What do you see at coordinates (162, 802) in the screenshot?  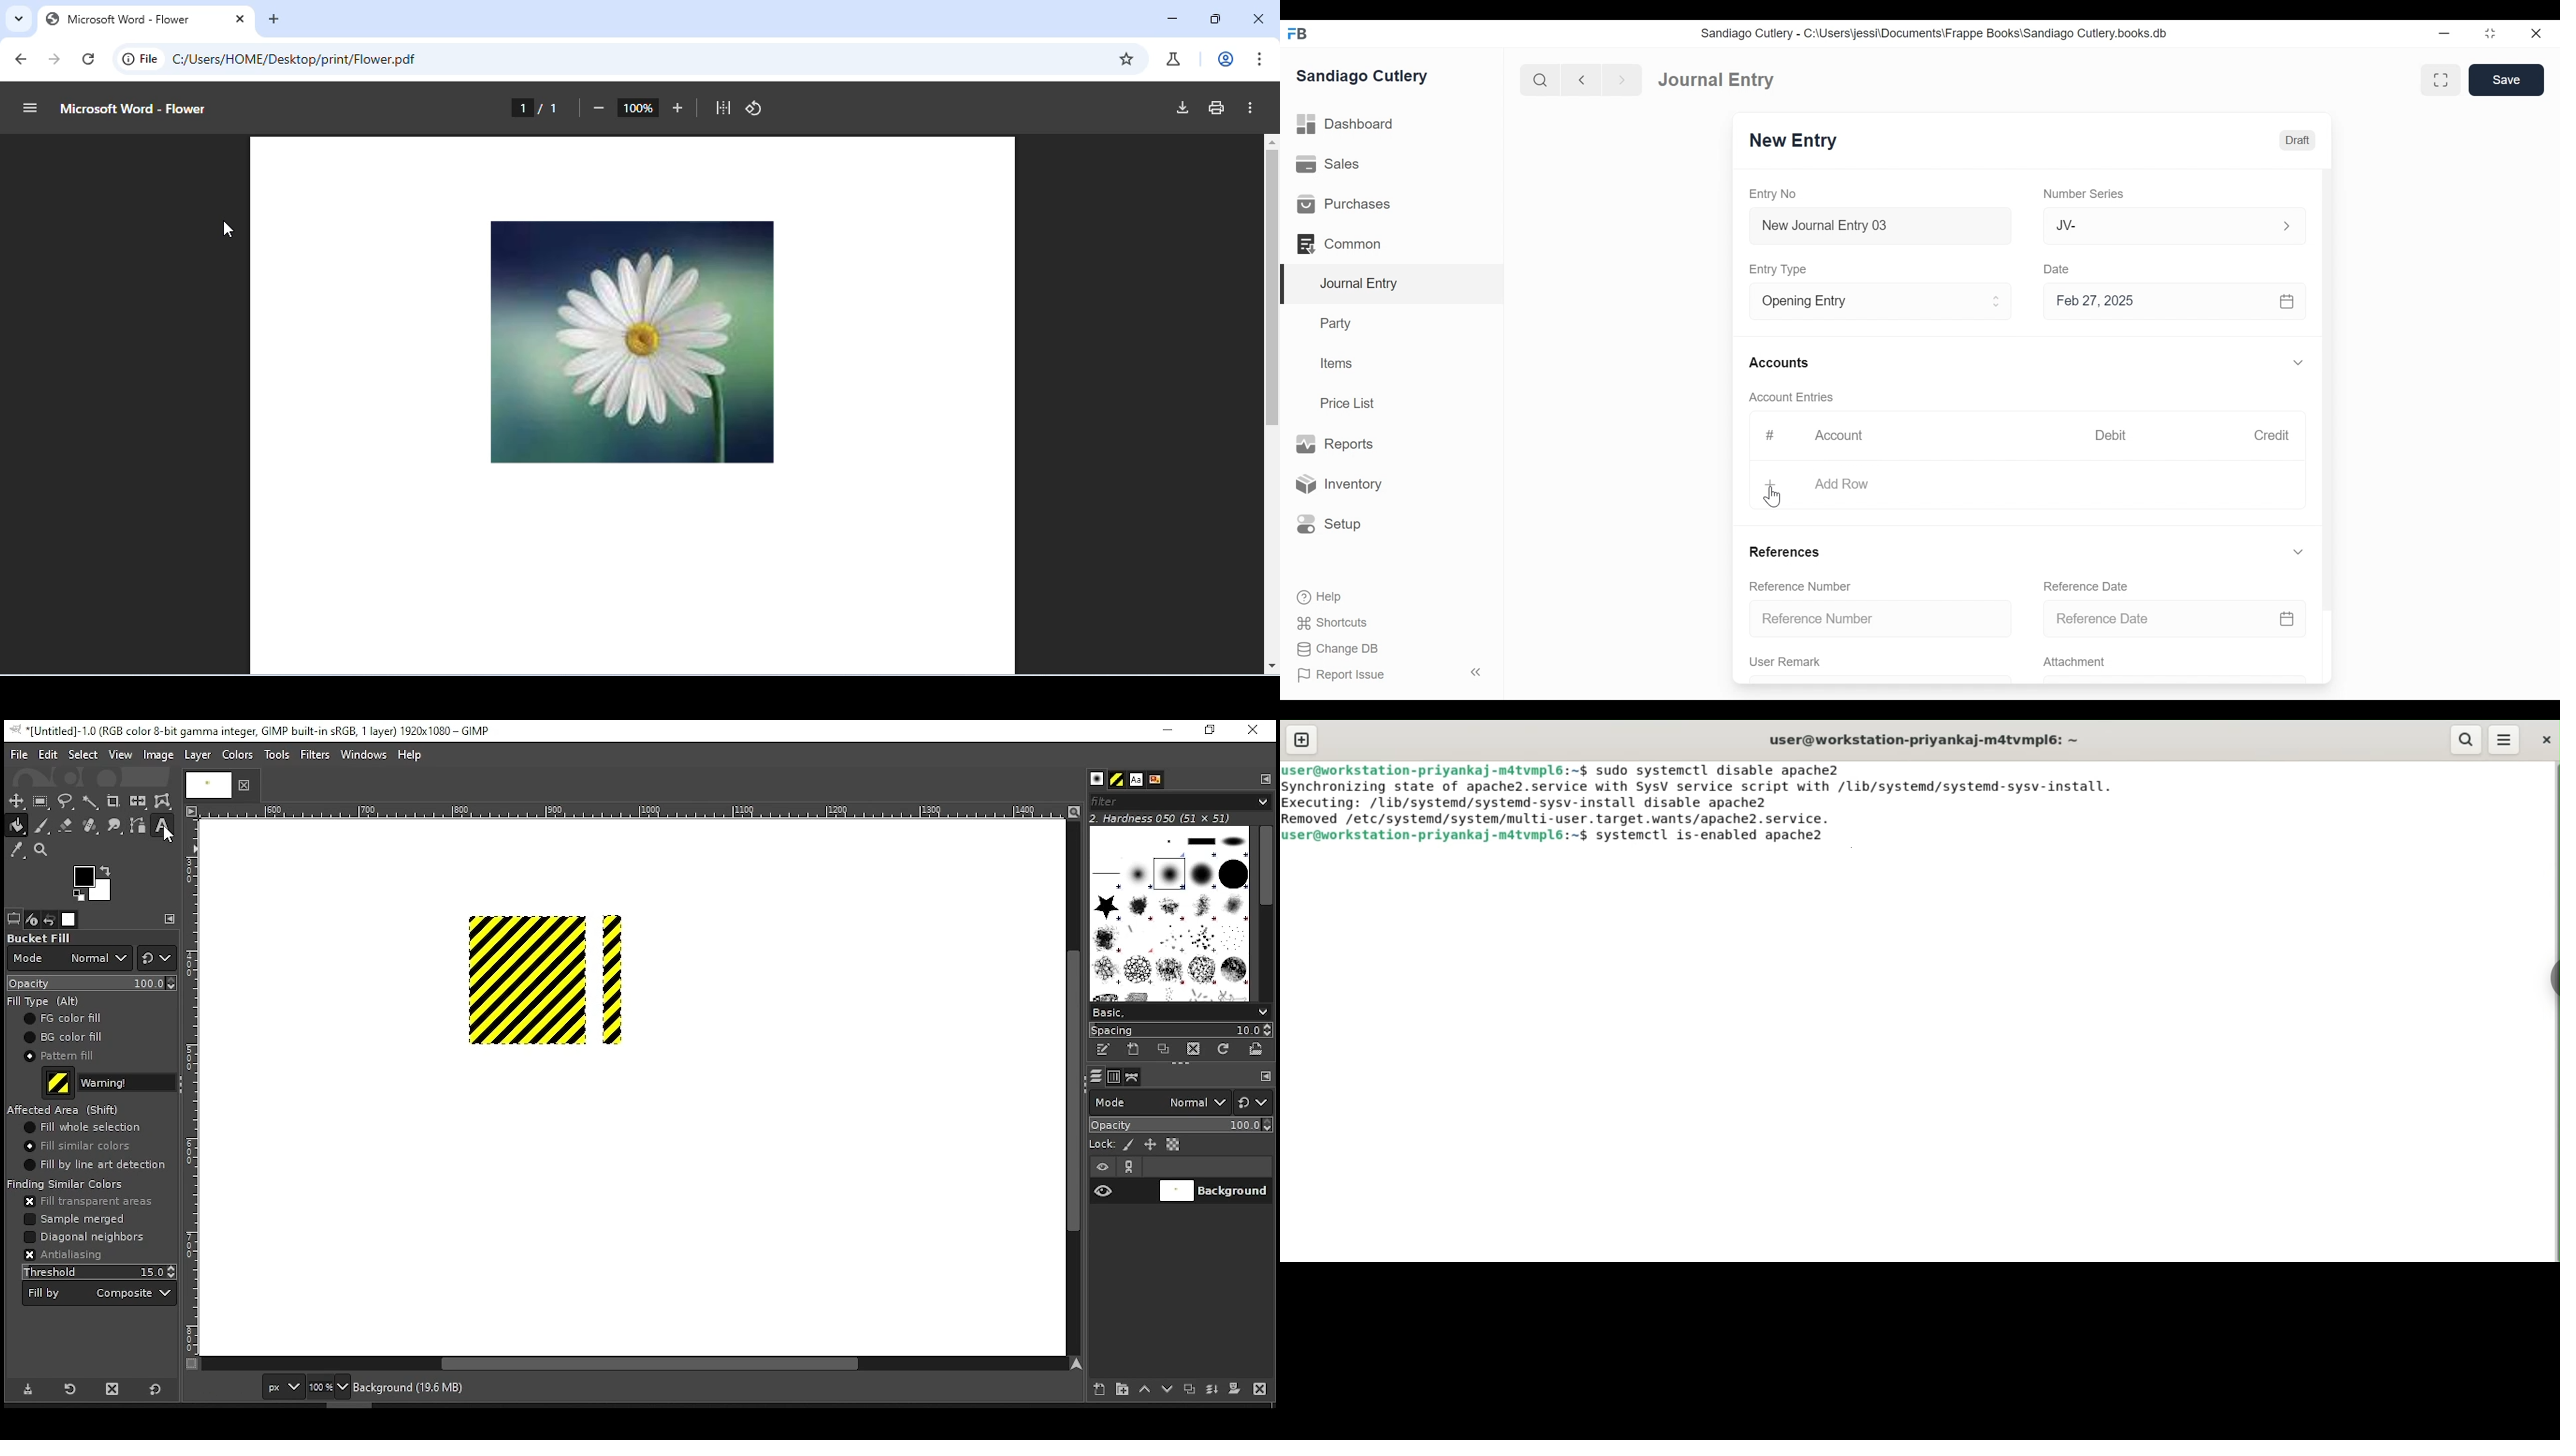 I see `warp transform tool` at bounding box center [162, 802].